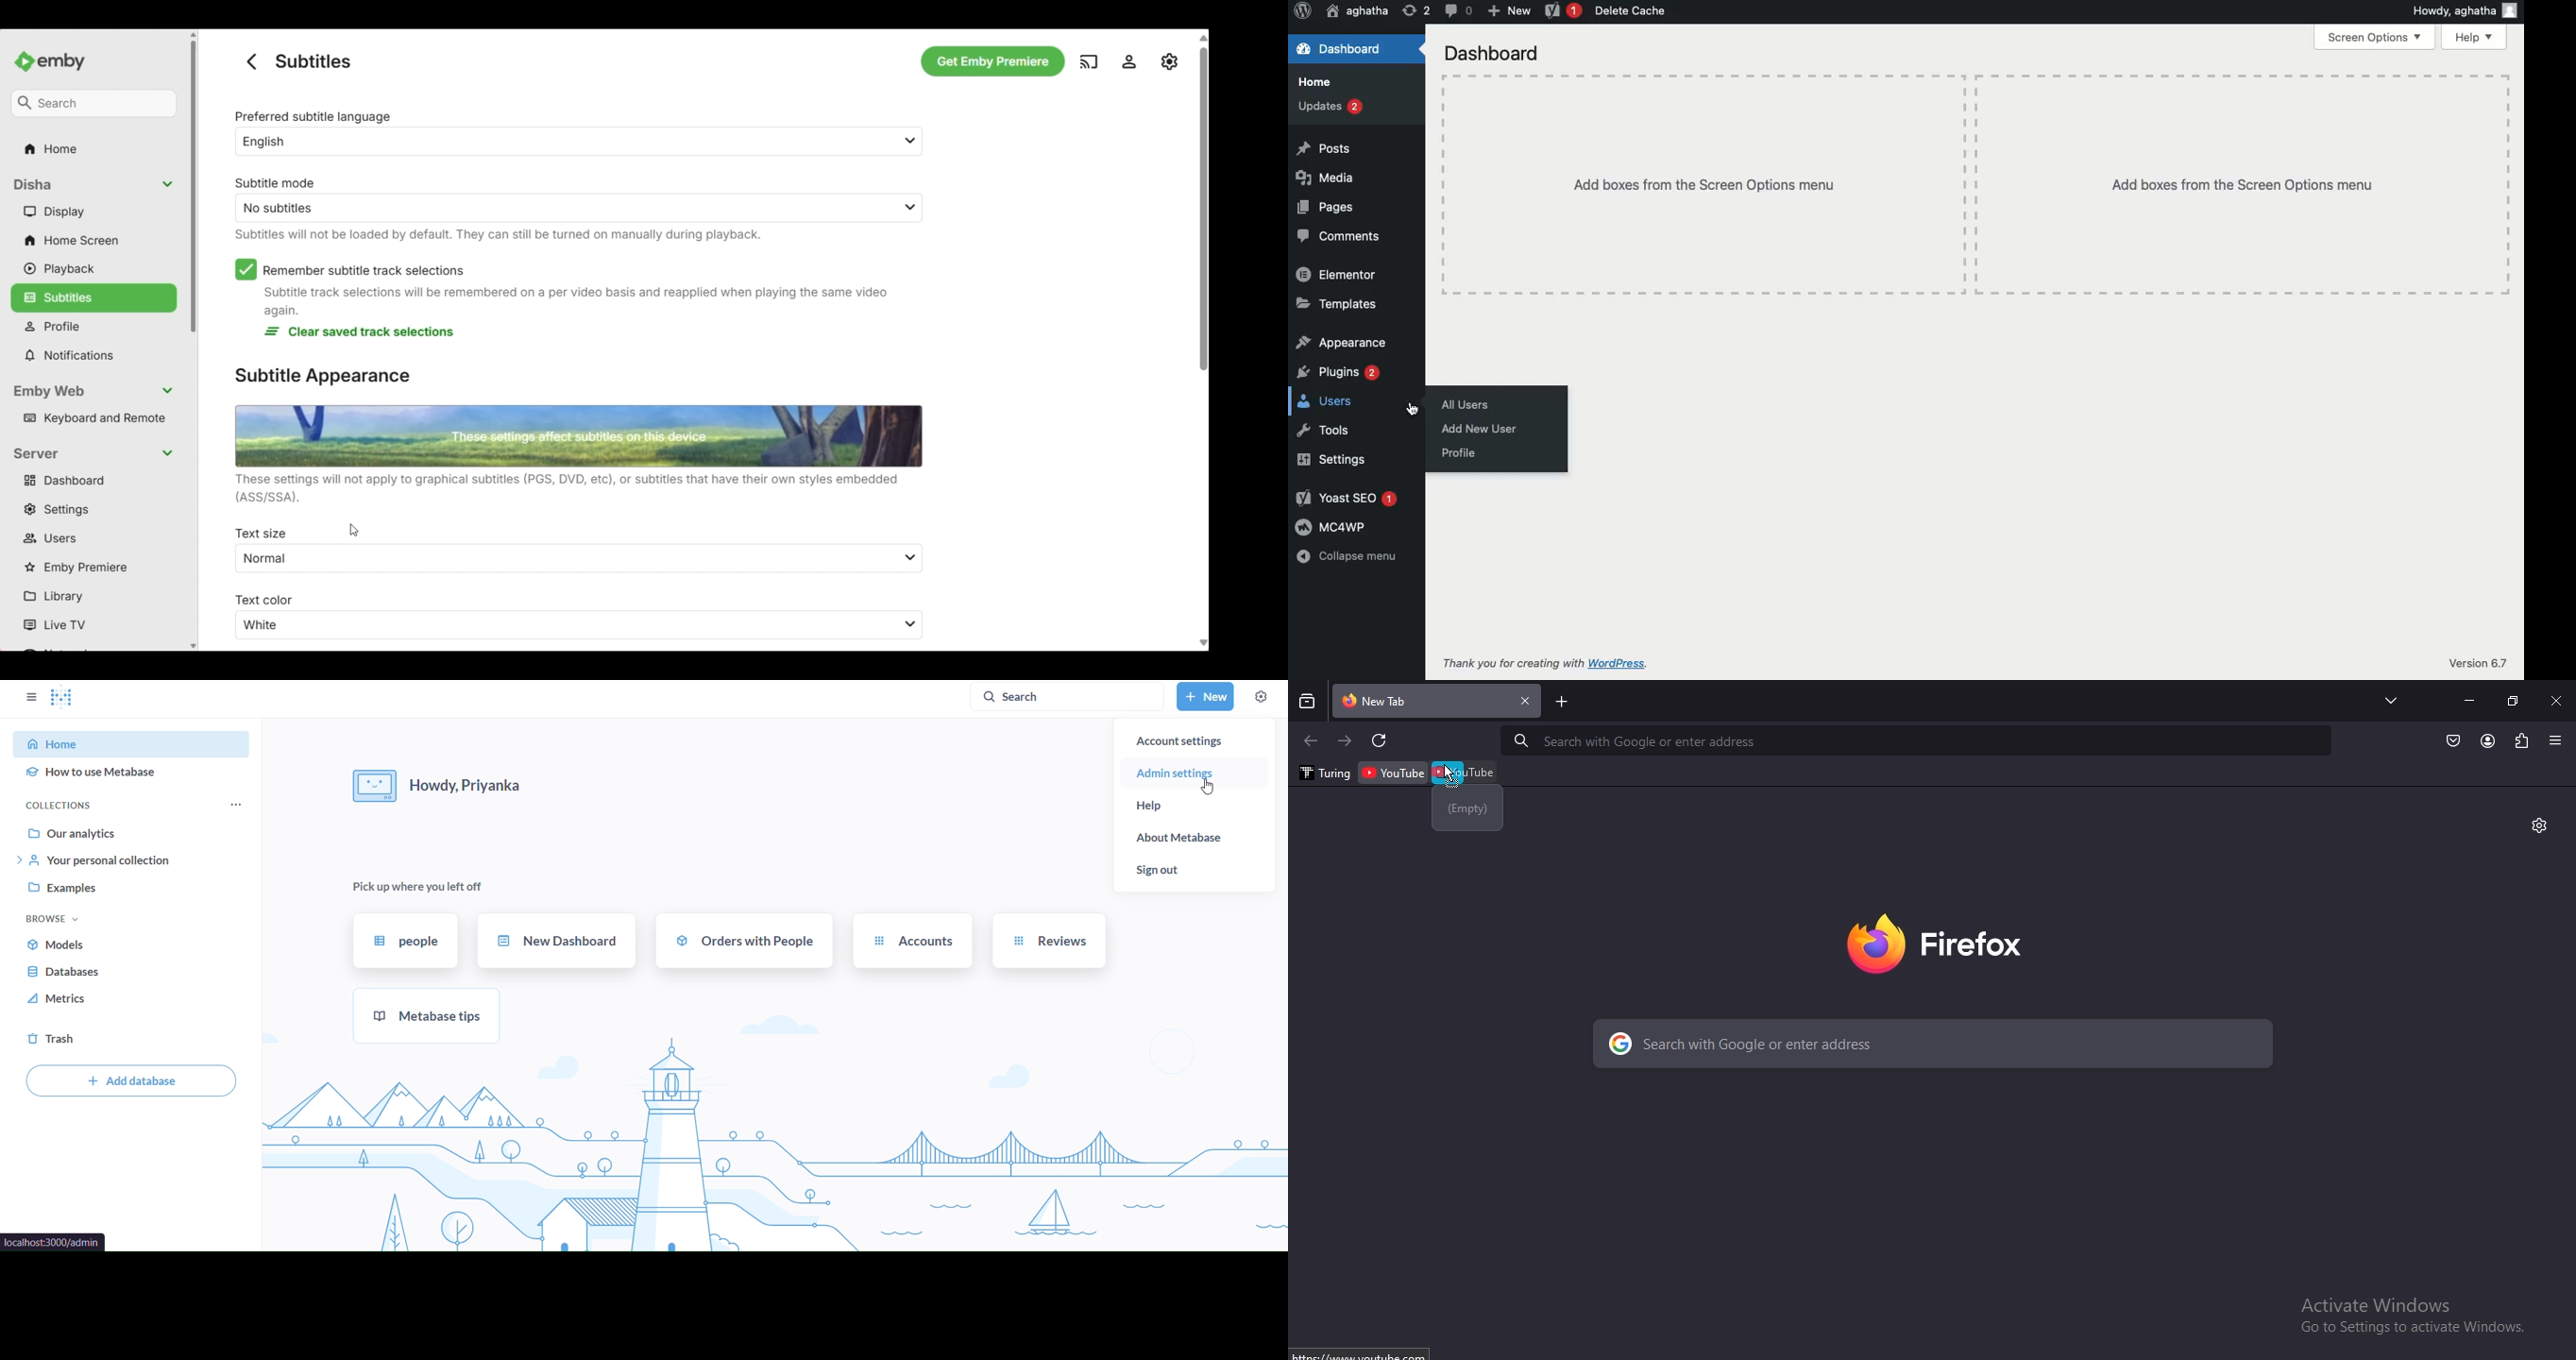 The width and height of the screenshot is (2576, 1372). Describe the element at coordinates (94, 356) in the screenshot. I see `Notification` at that location.